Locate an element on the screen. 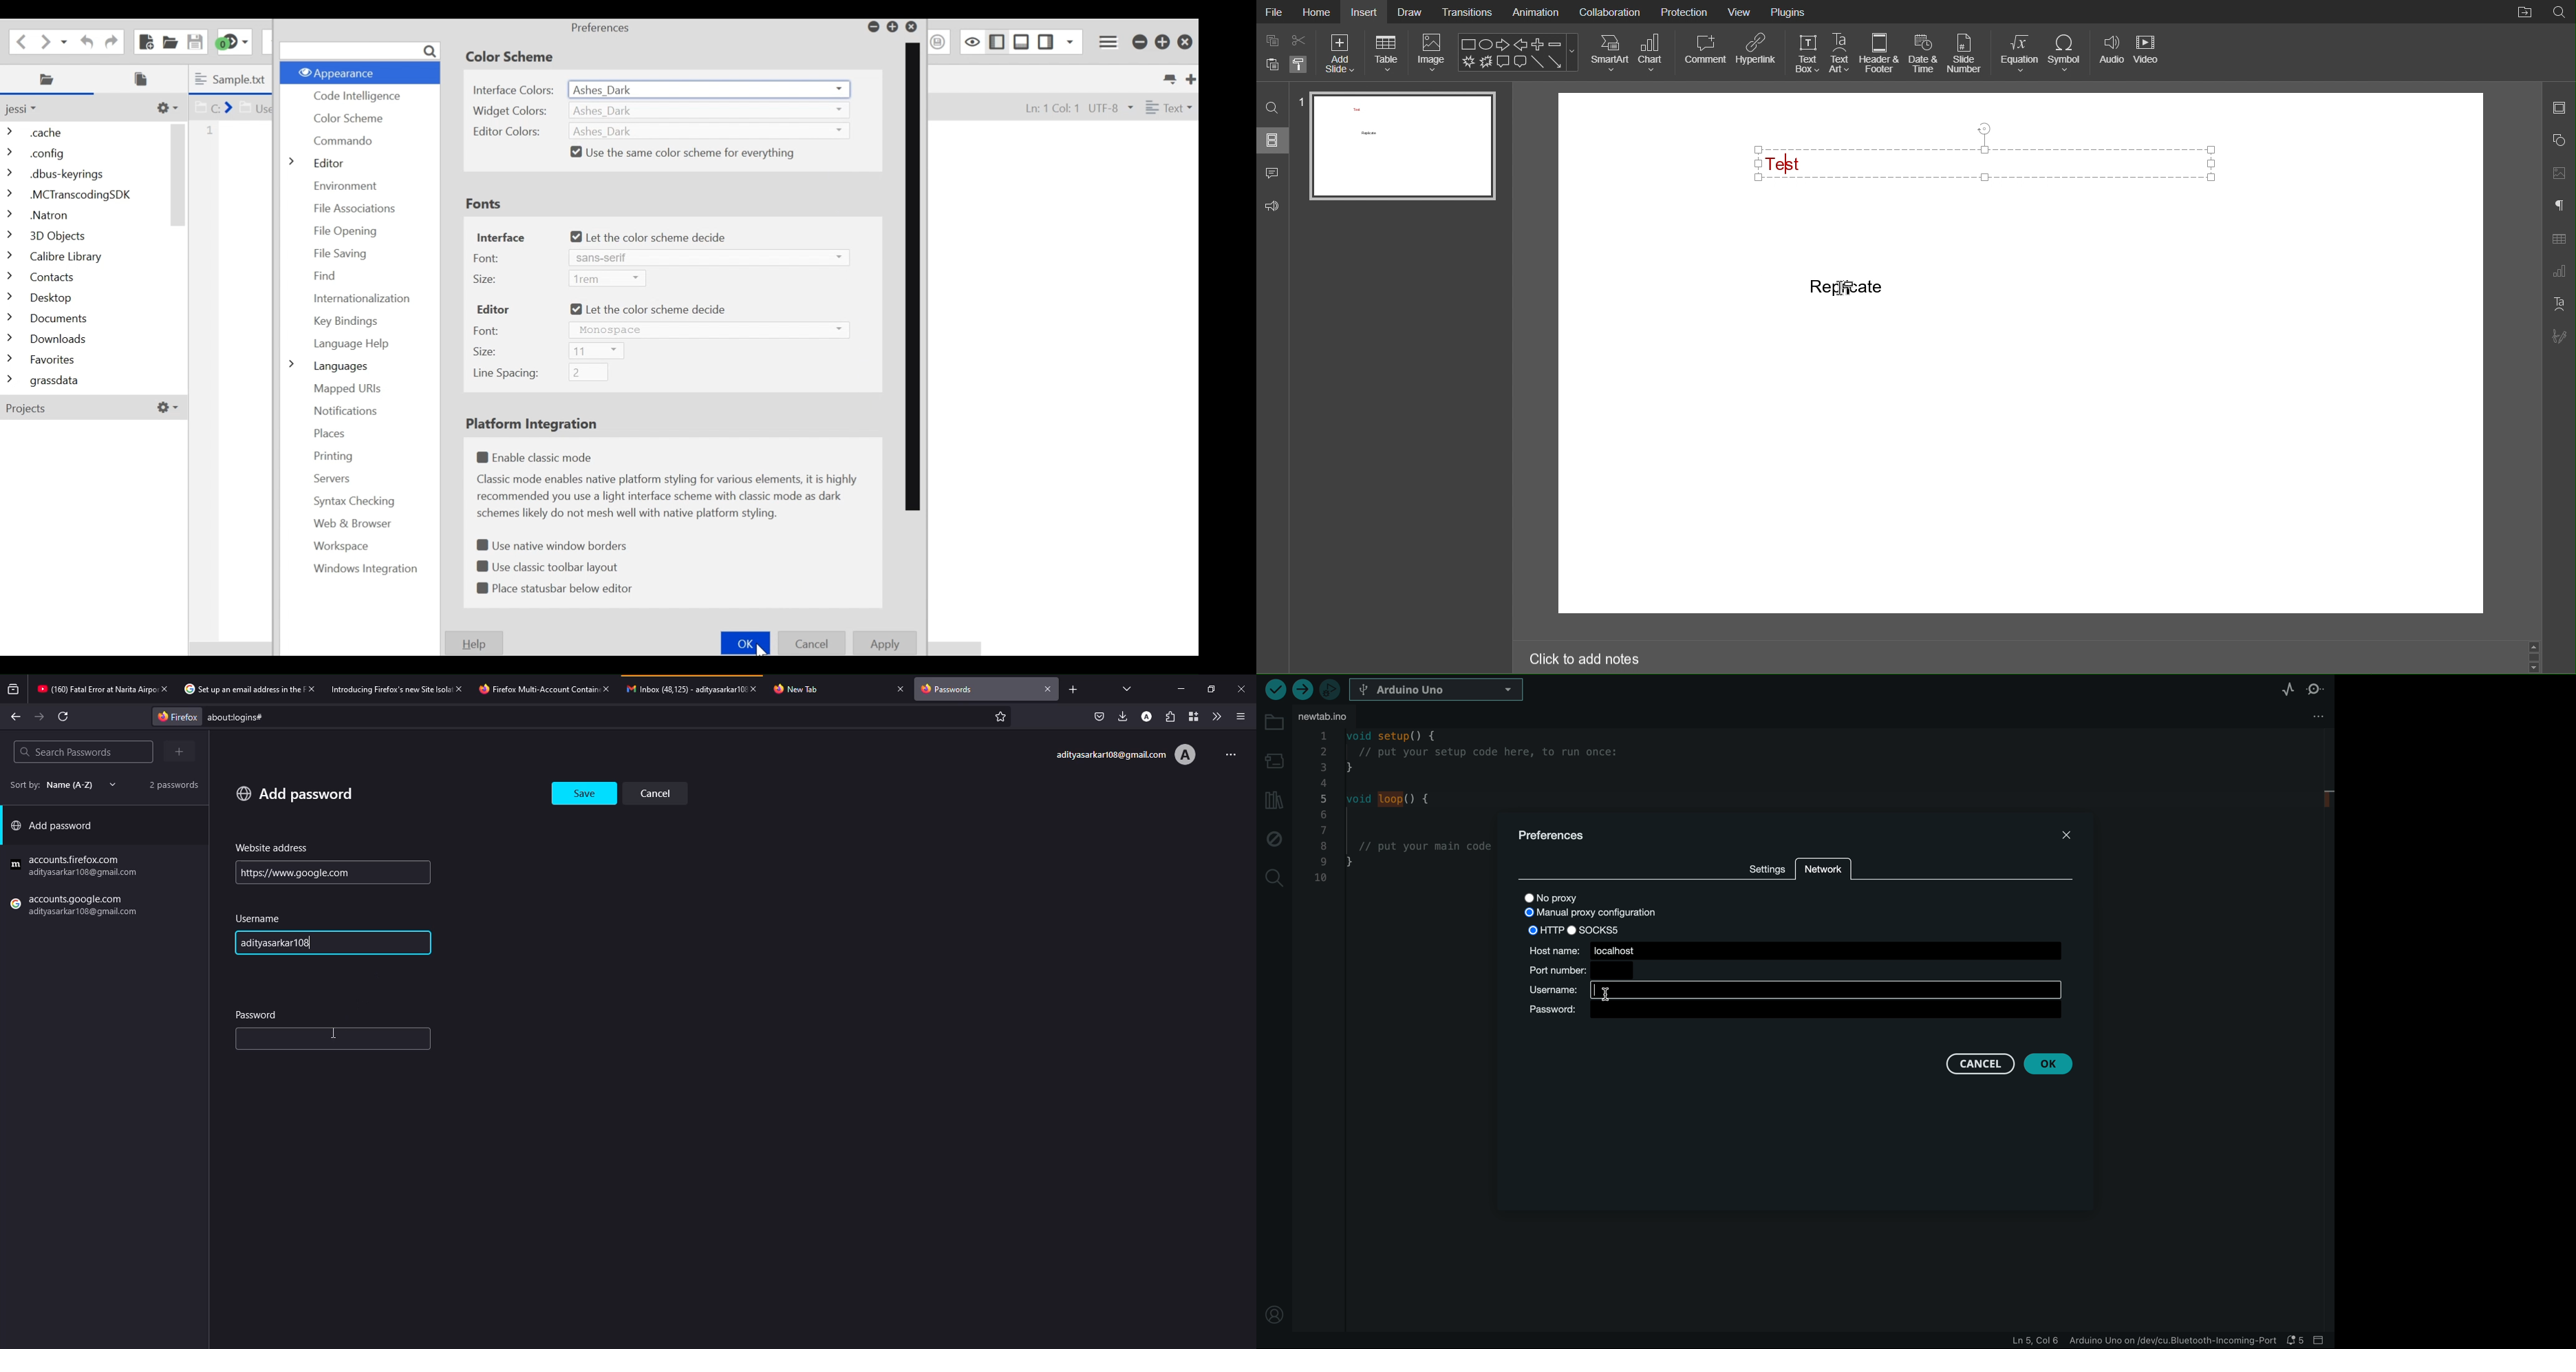  downloads is located at coordinates (1123, 716).